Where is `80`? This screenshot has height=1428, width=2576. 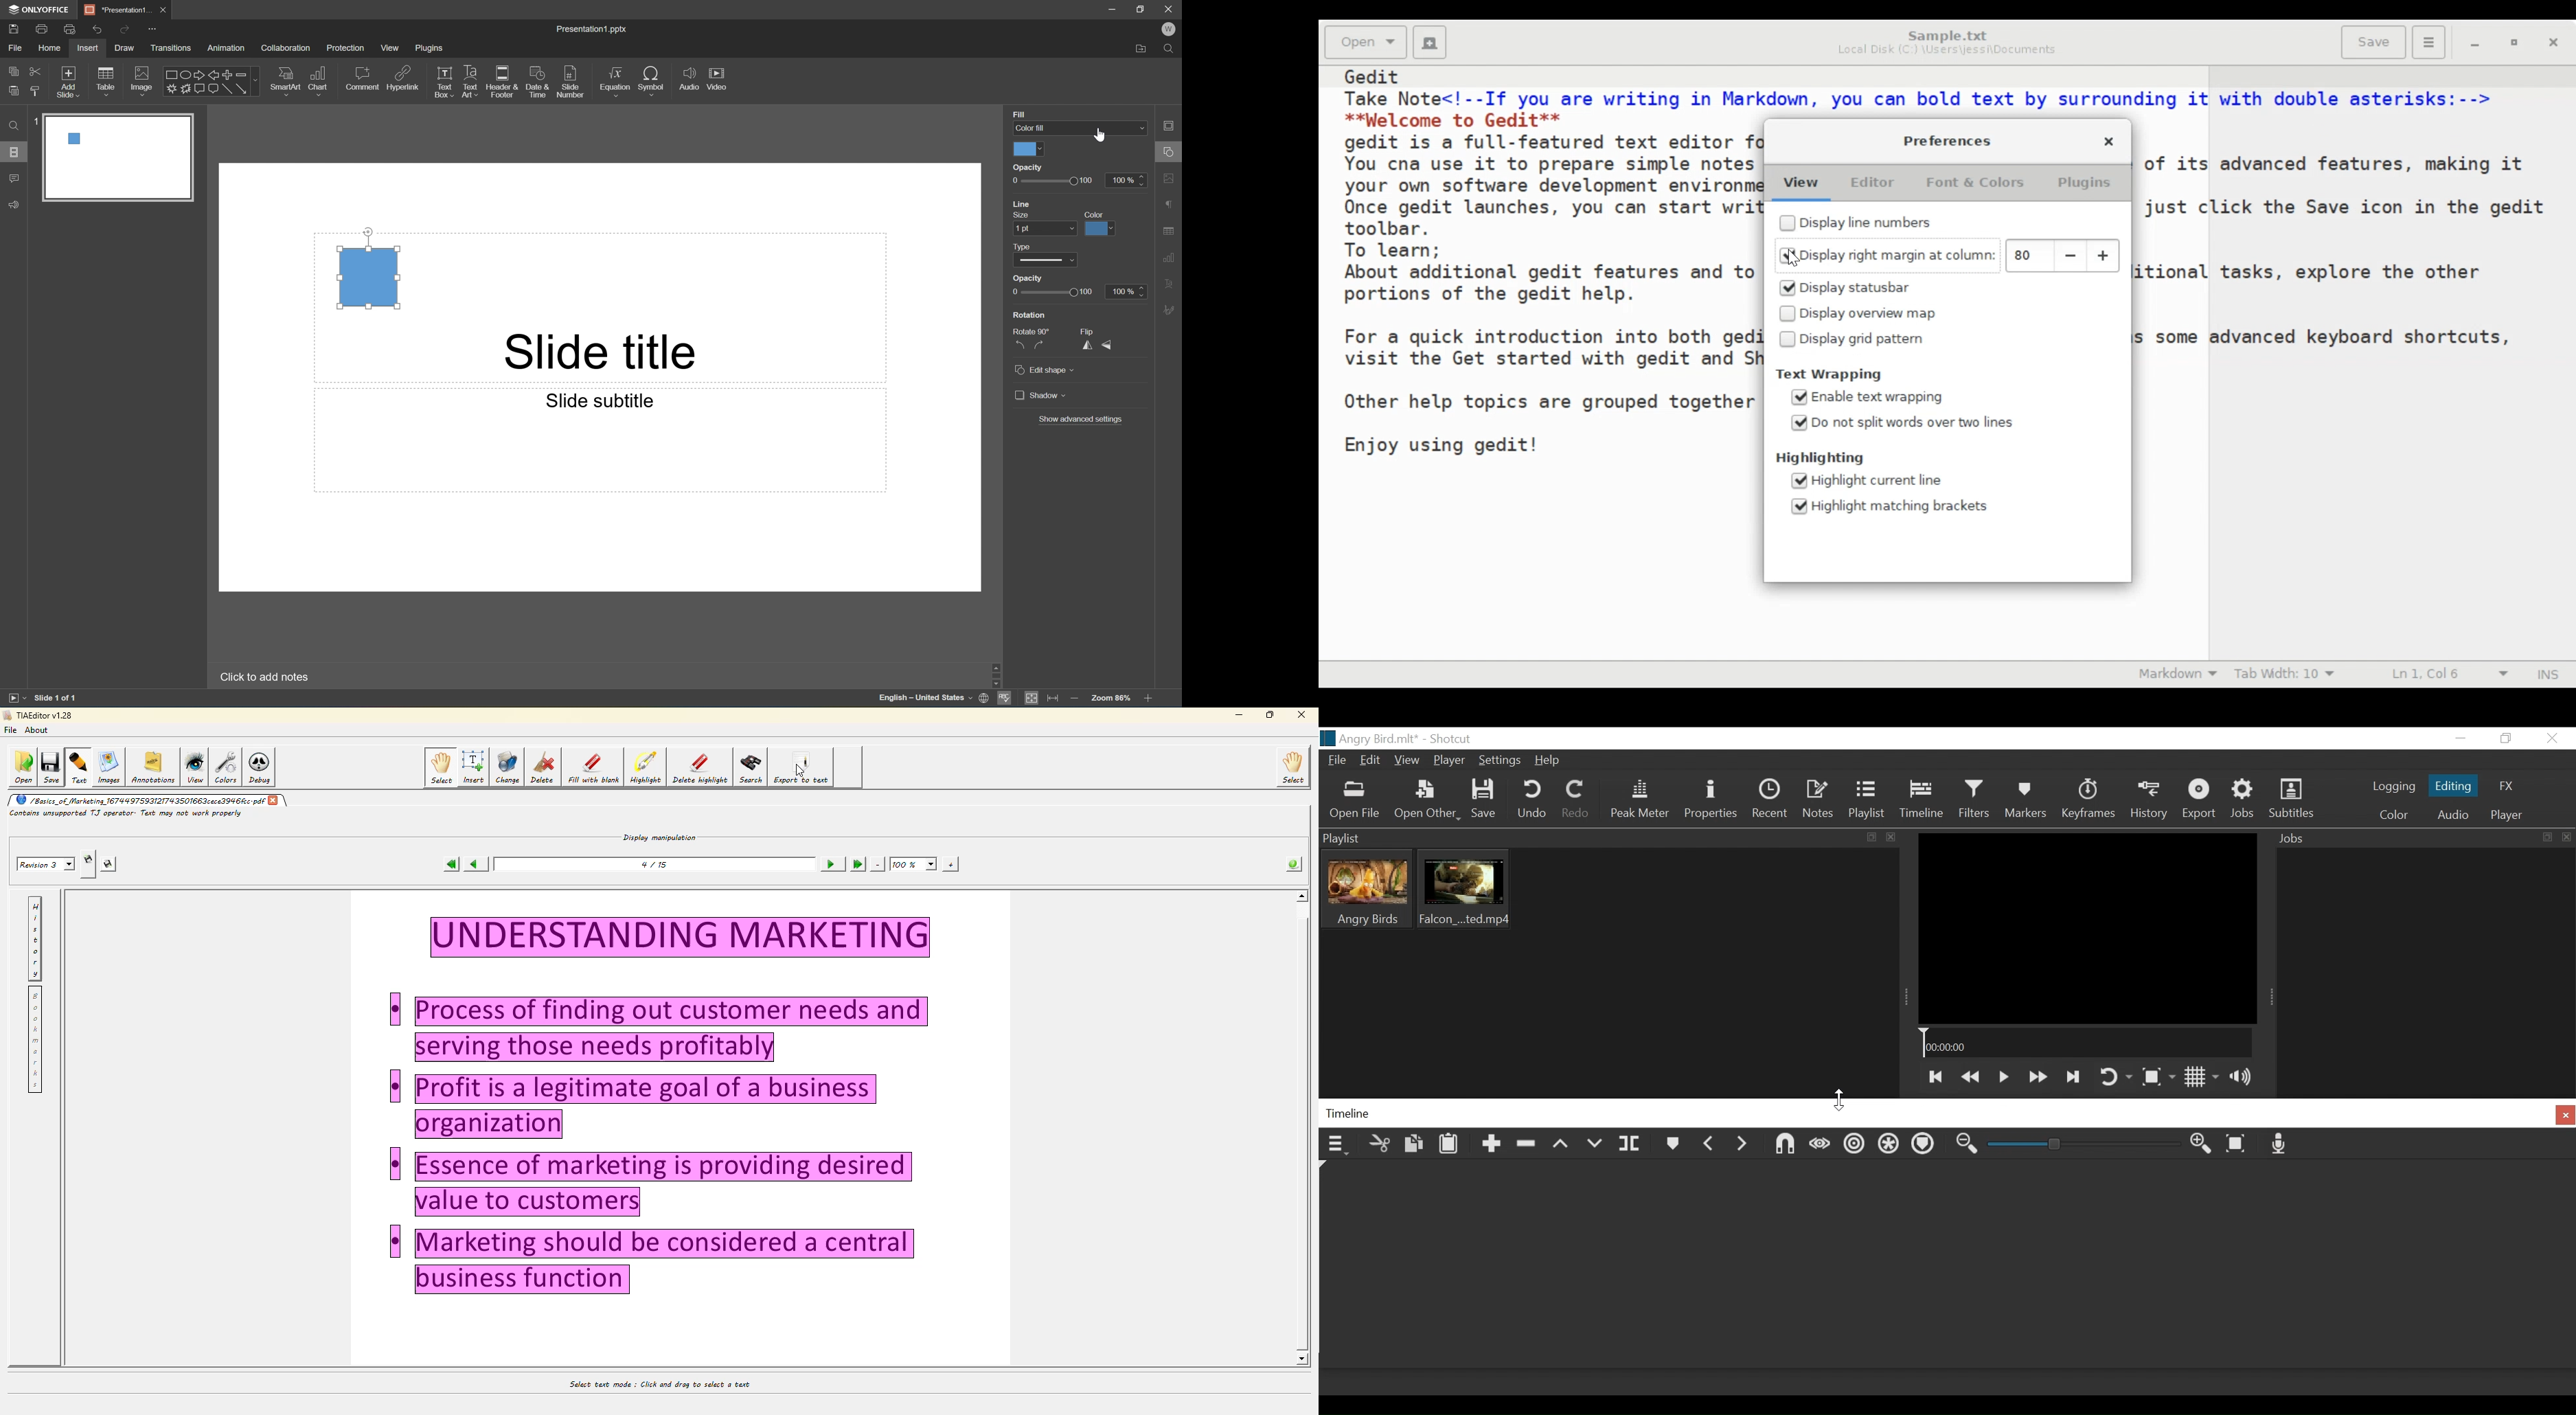
80 is located at coordinates (2027, 255).